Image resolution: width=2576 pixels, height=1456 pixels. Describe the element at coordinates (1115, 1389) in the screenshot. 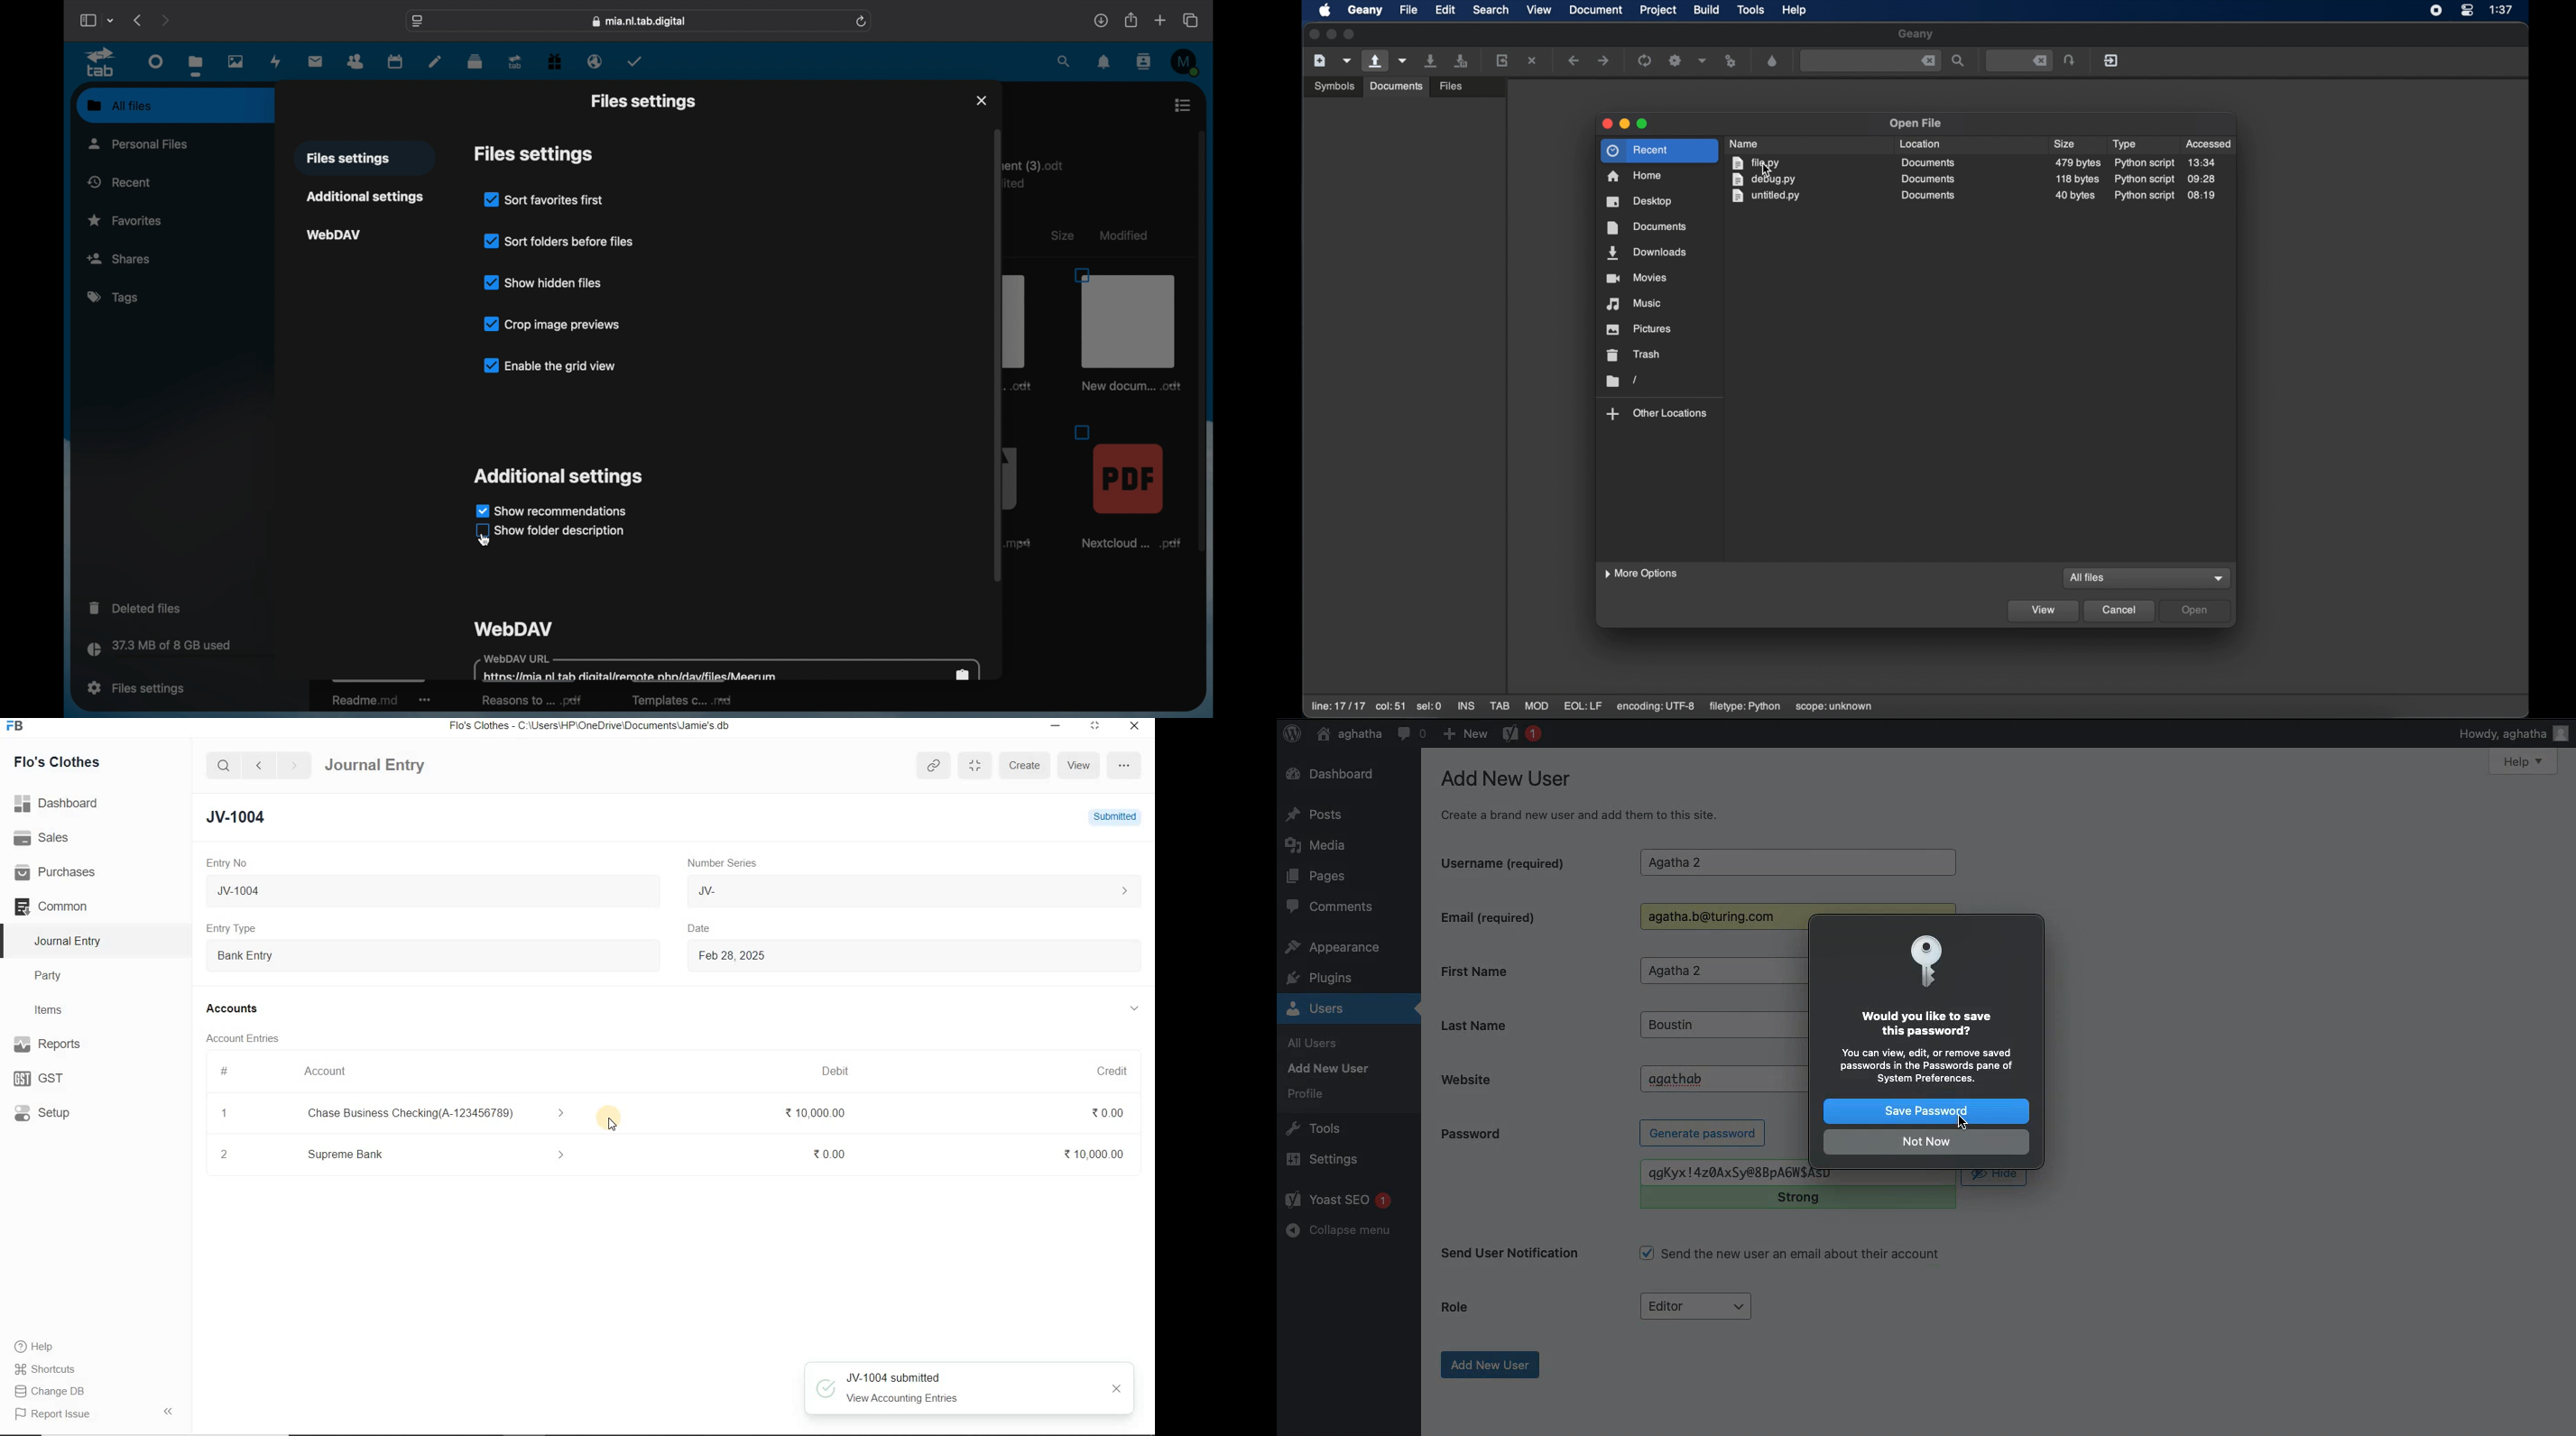

I see `close` at that location.